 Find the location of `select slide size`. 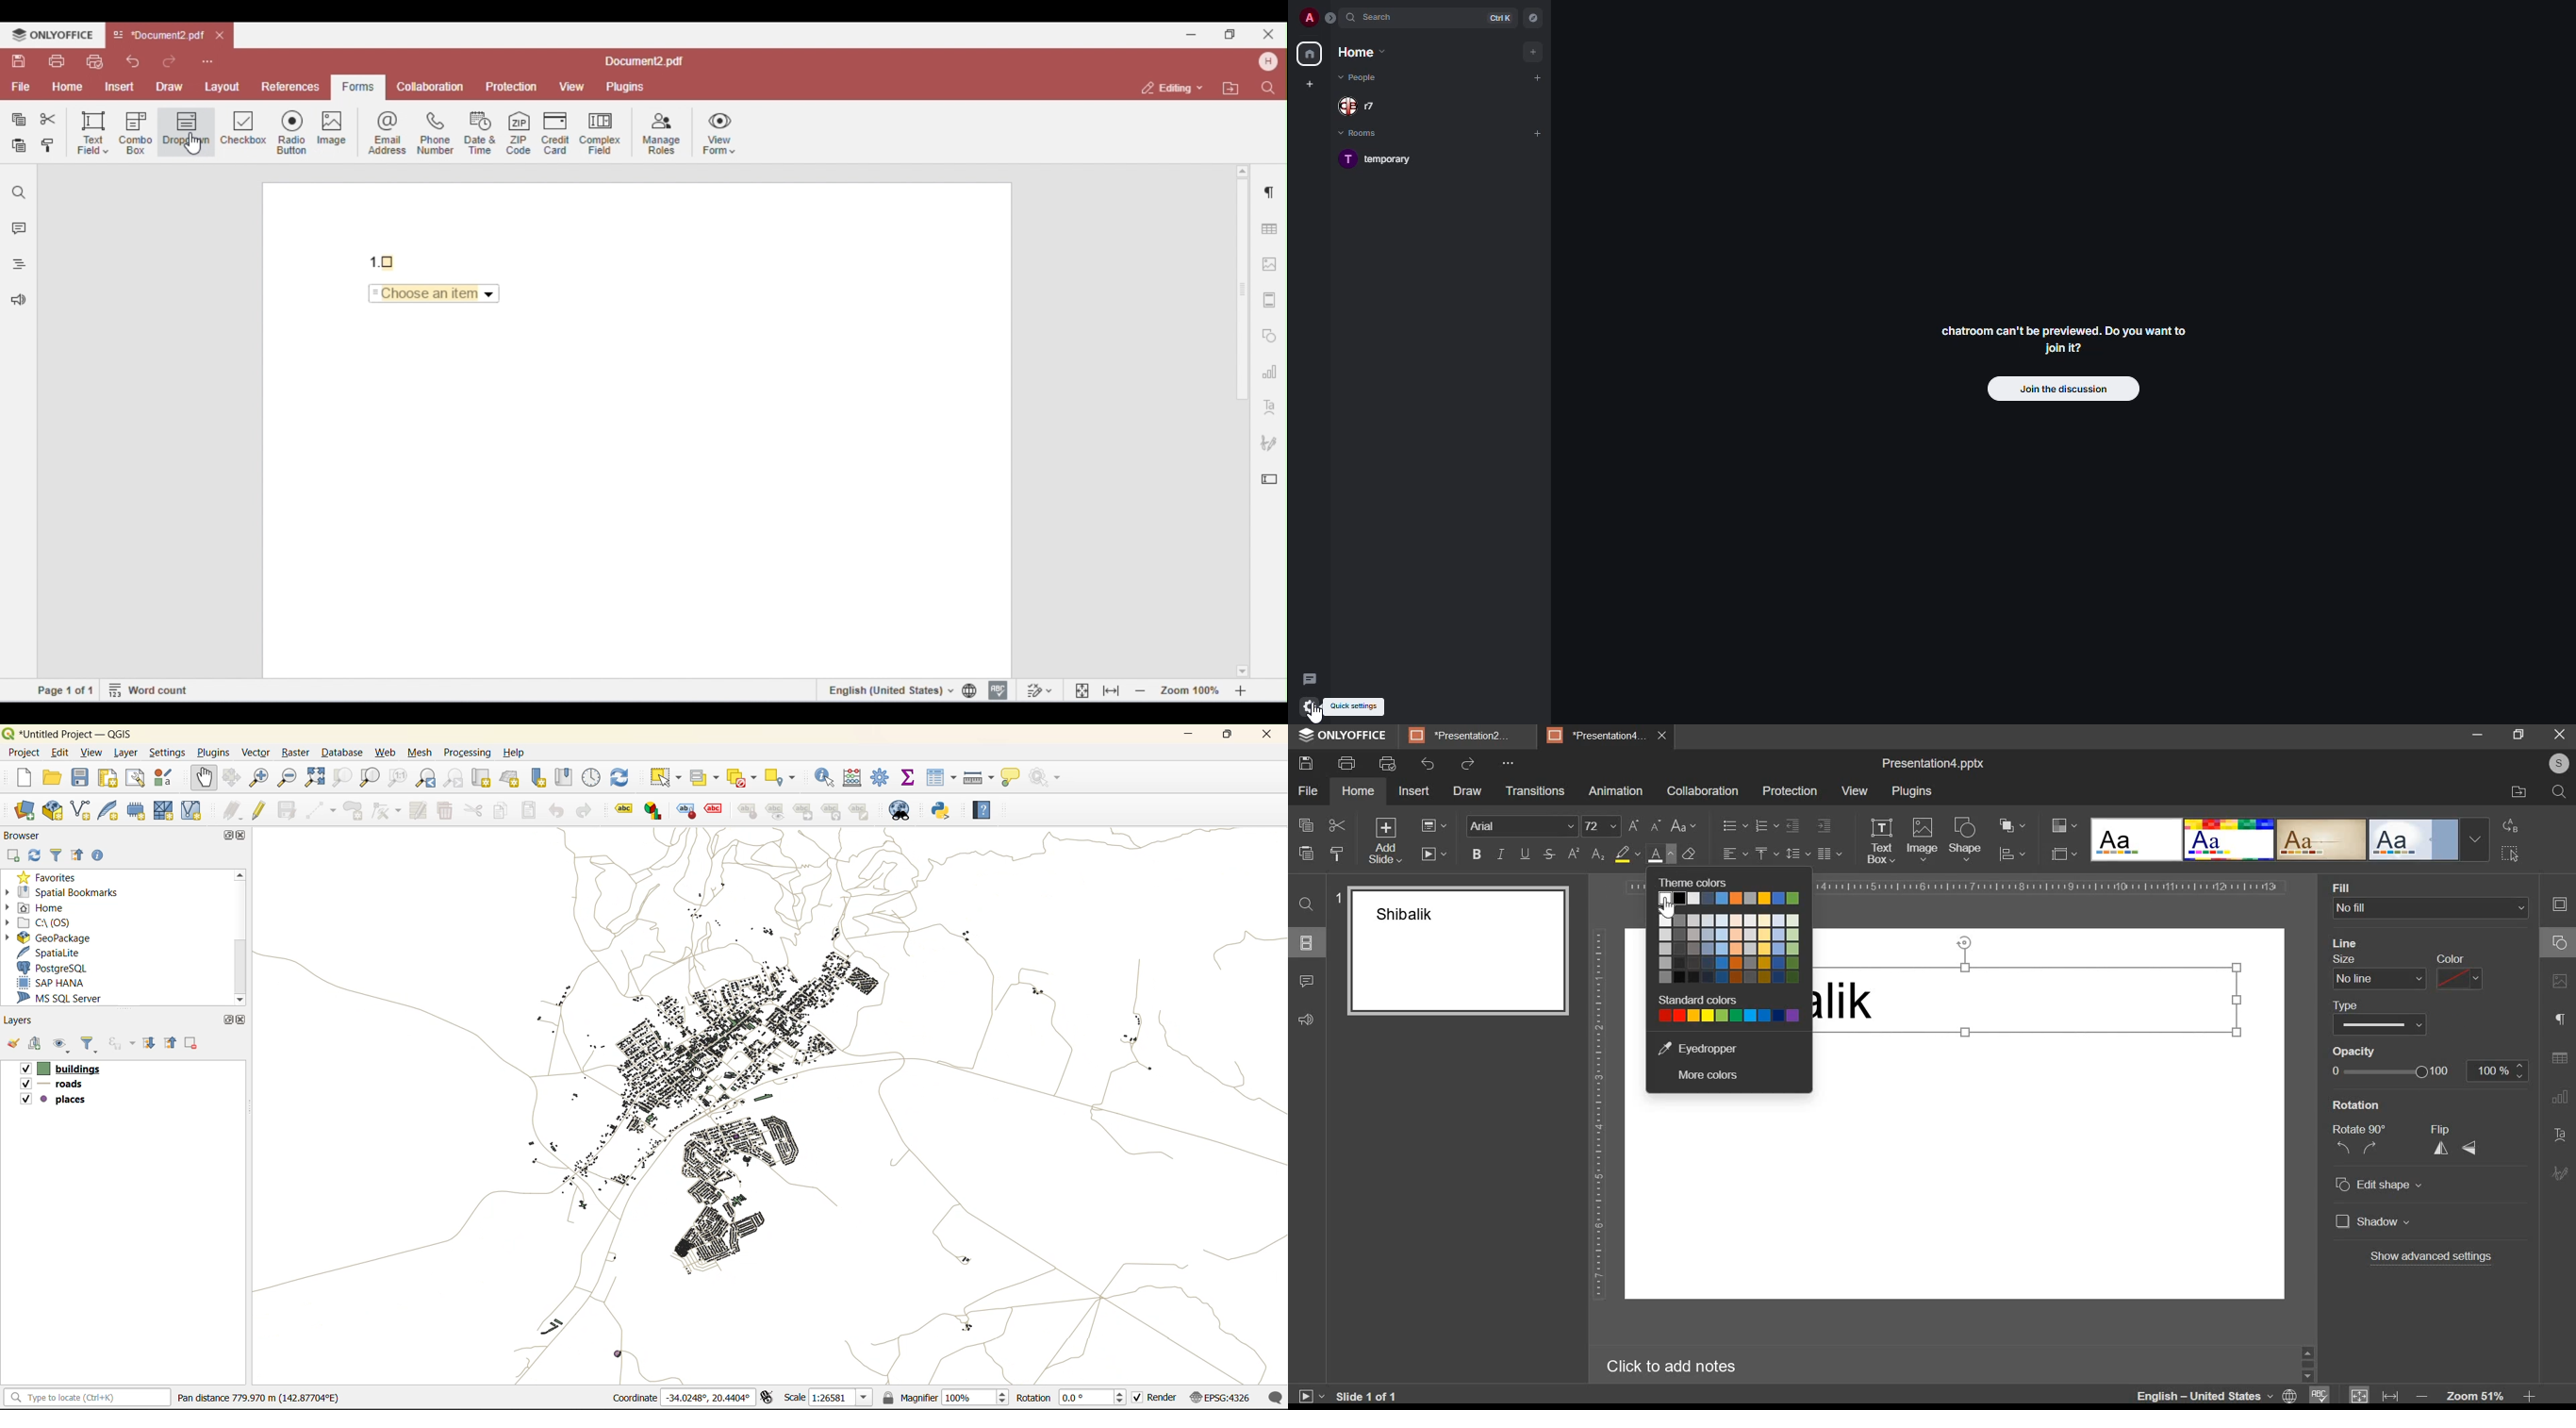

select slide size is located at coordinates (2064, 854).